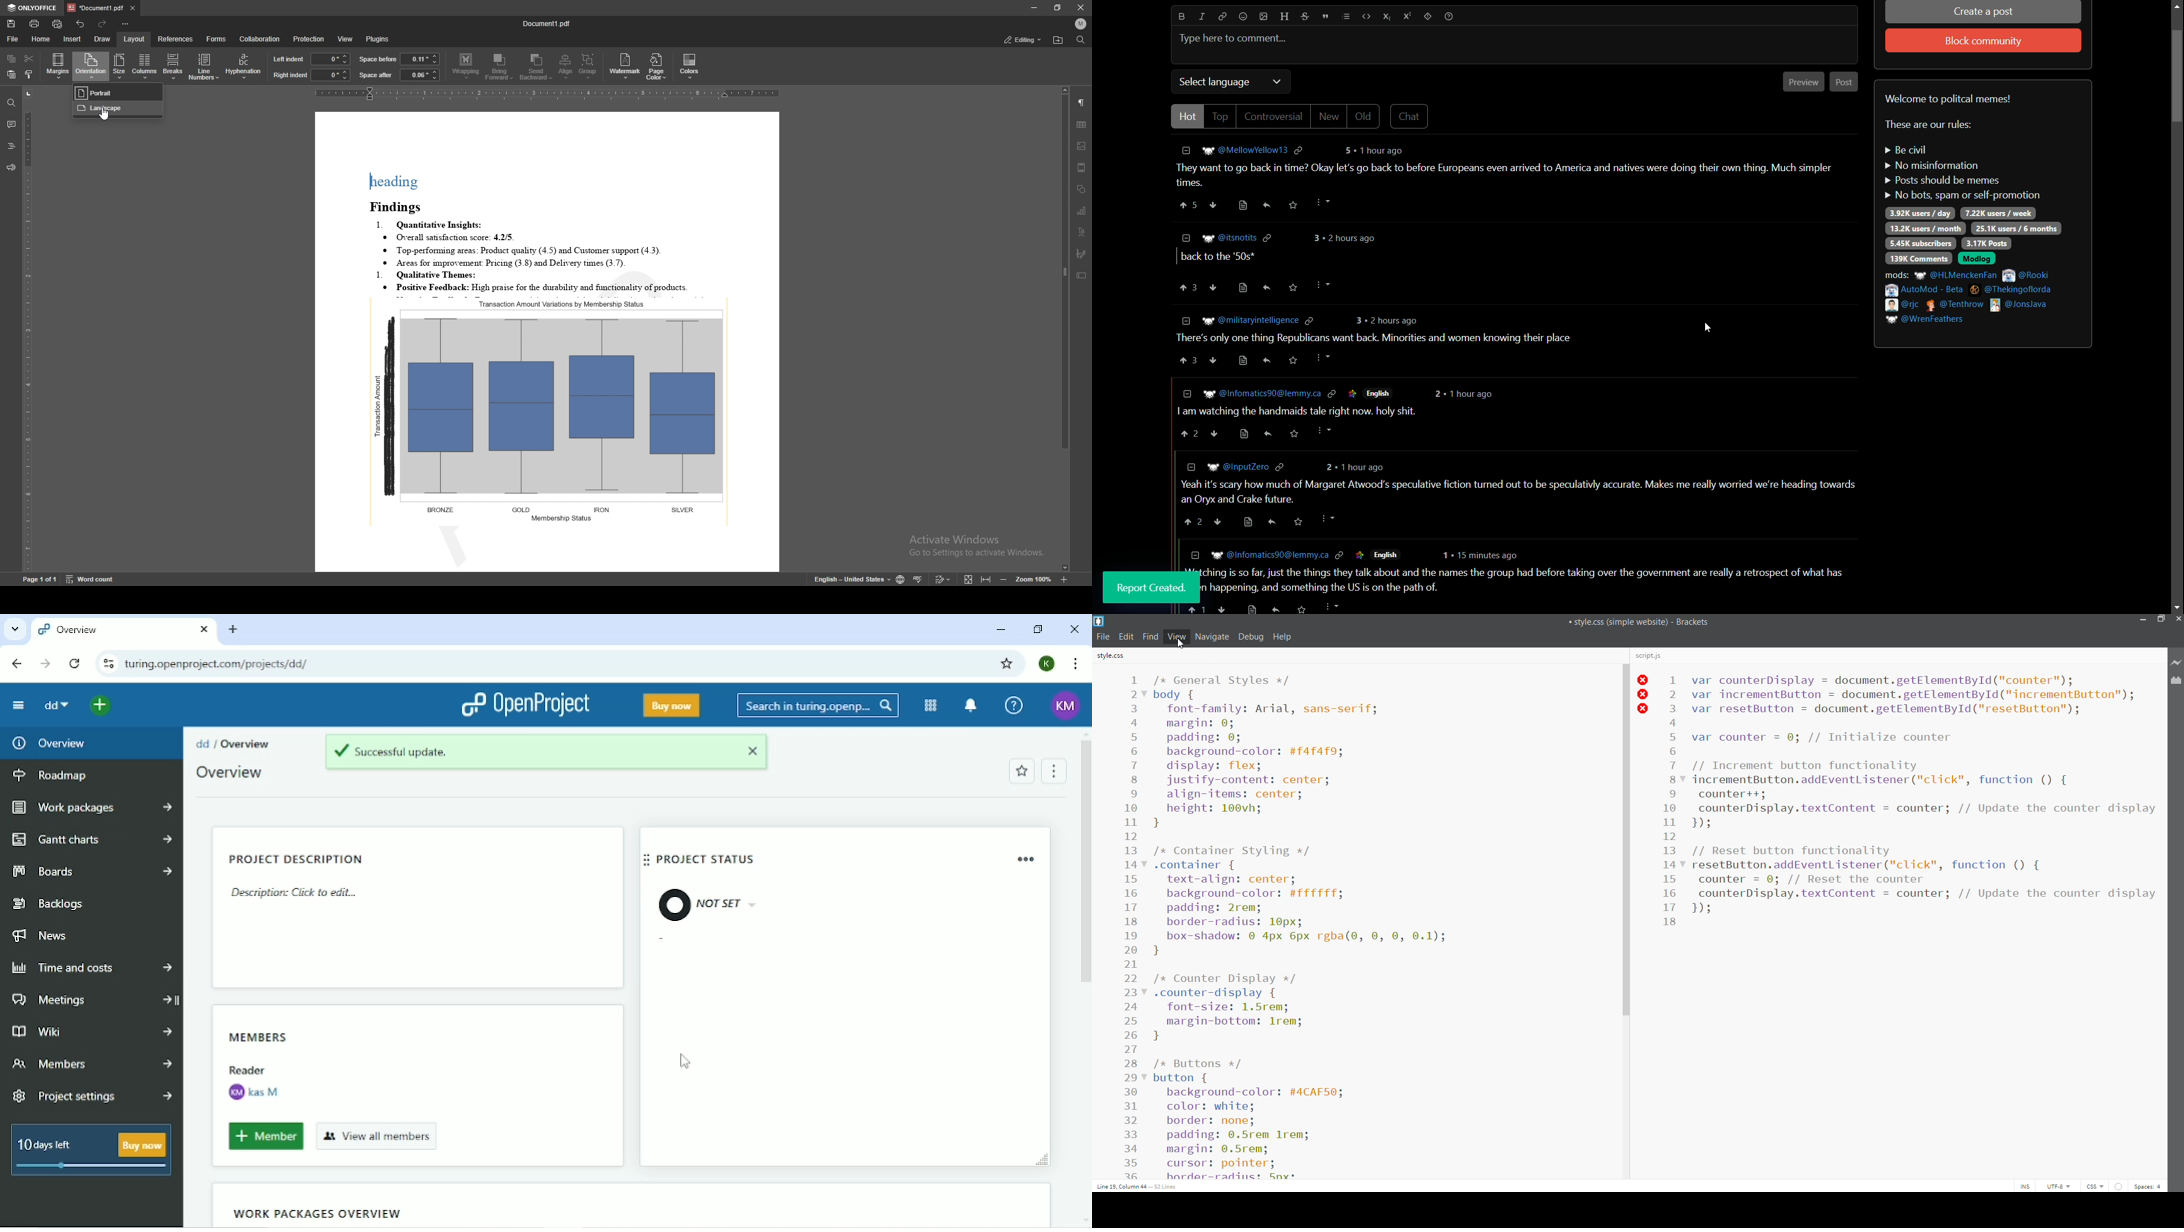 The width and height of the screenshot is (2184, 1232). I want to click on word count, so click(91, 580).